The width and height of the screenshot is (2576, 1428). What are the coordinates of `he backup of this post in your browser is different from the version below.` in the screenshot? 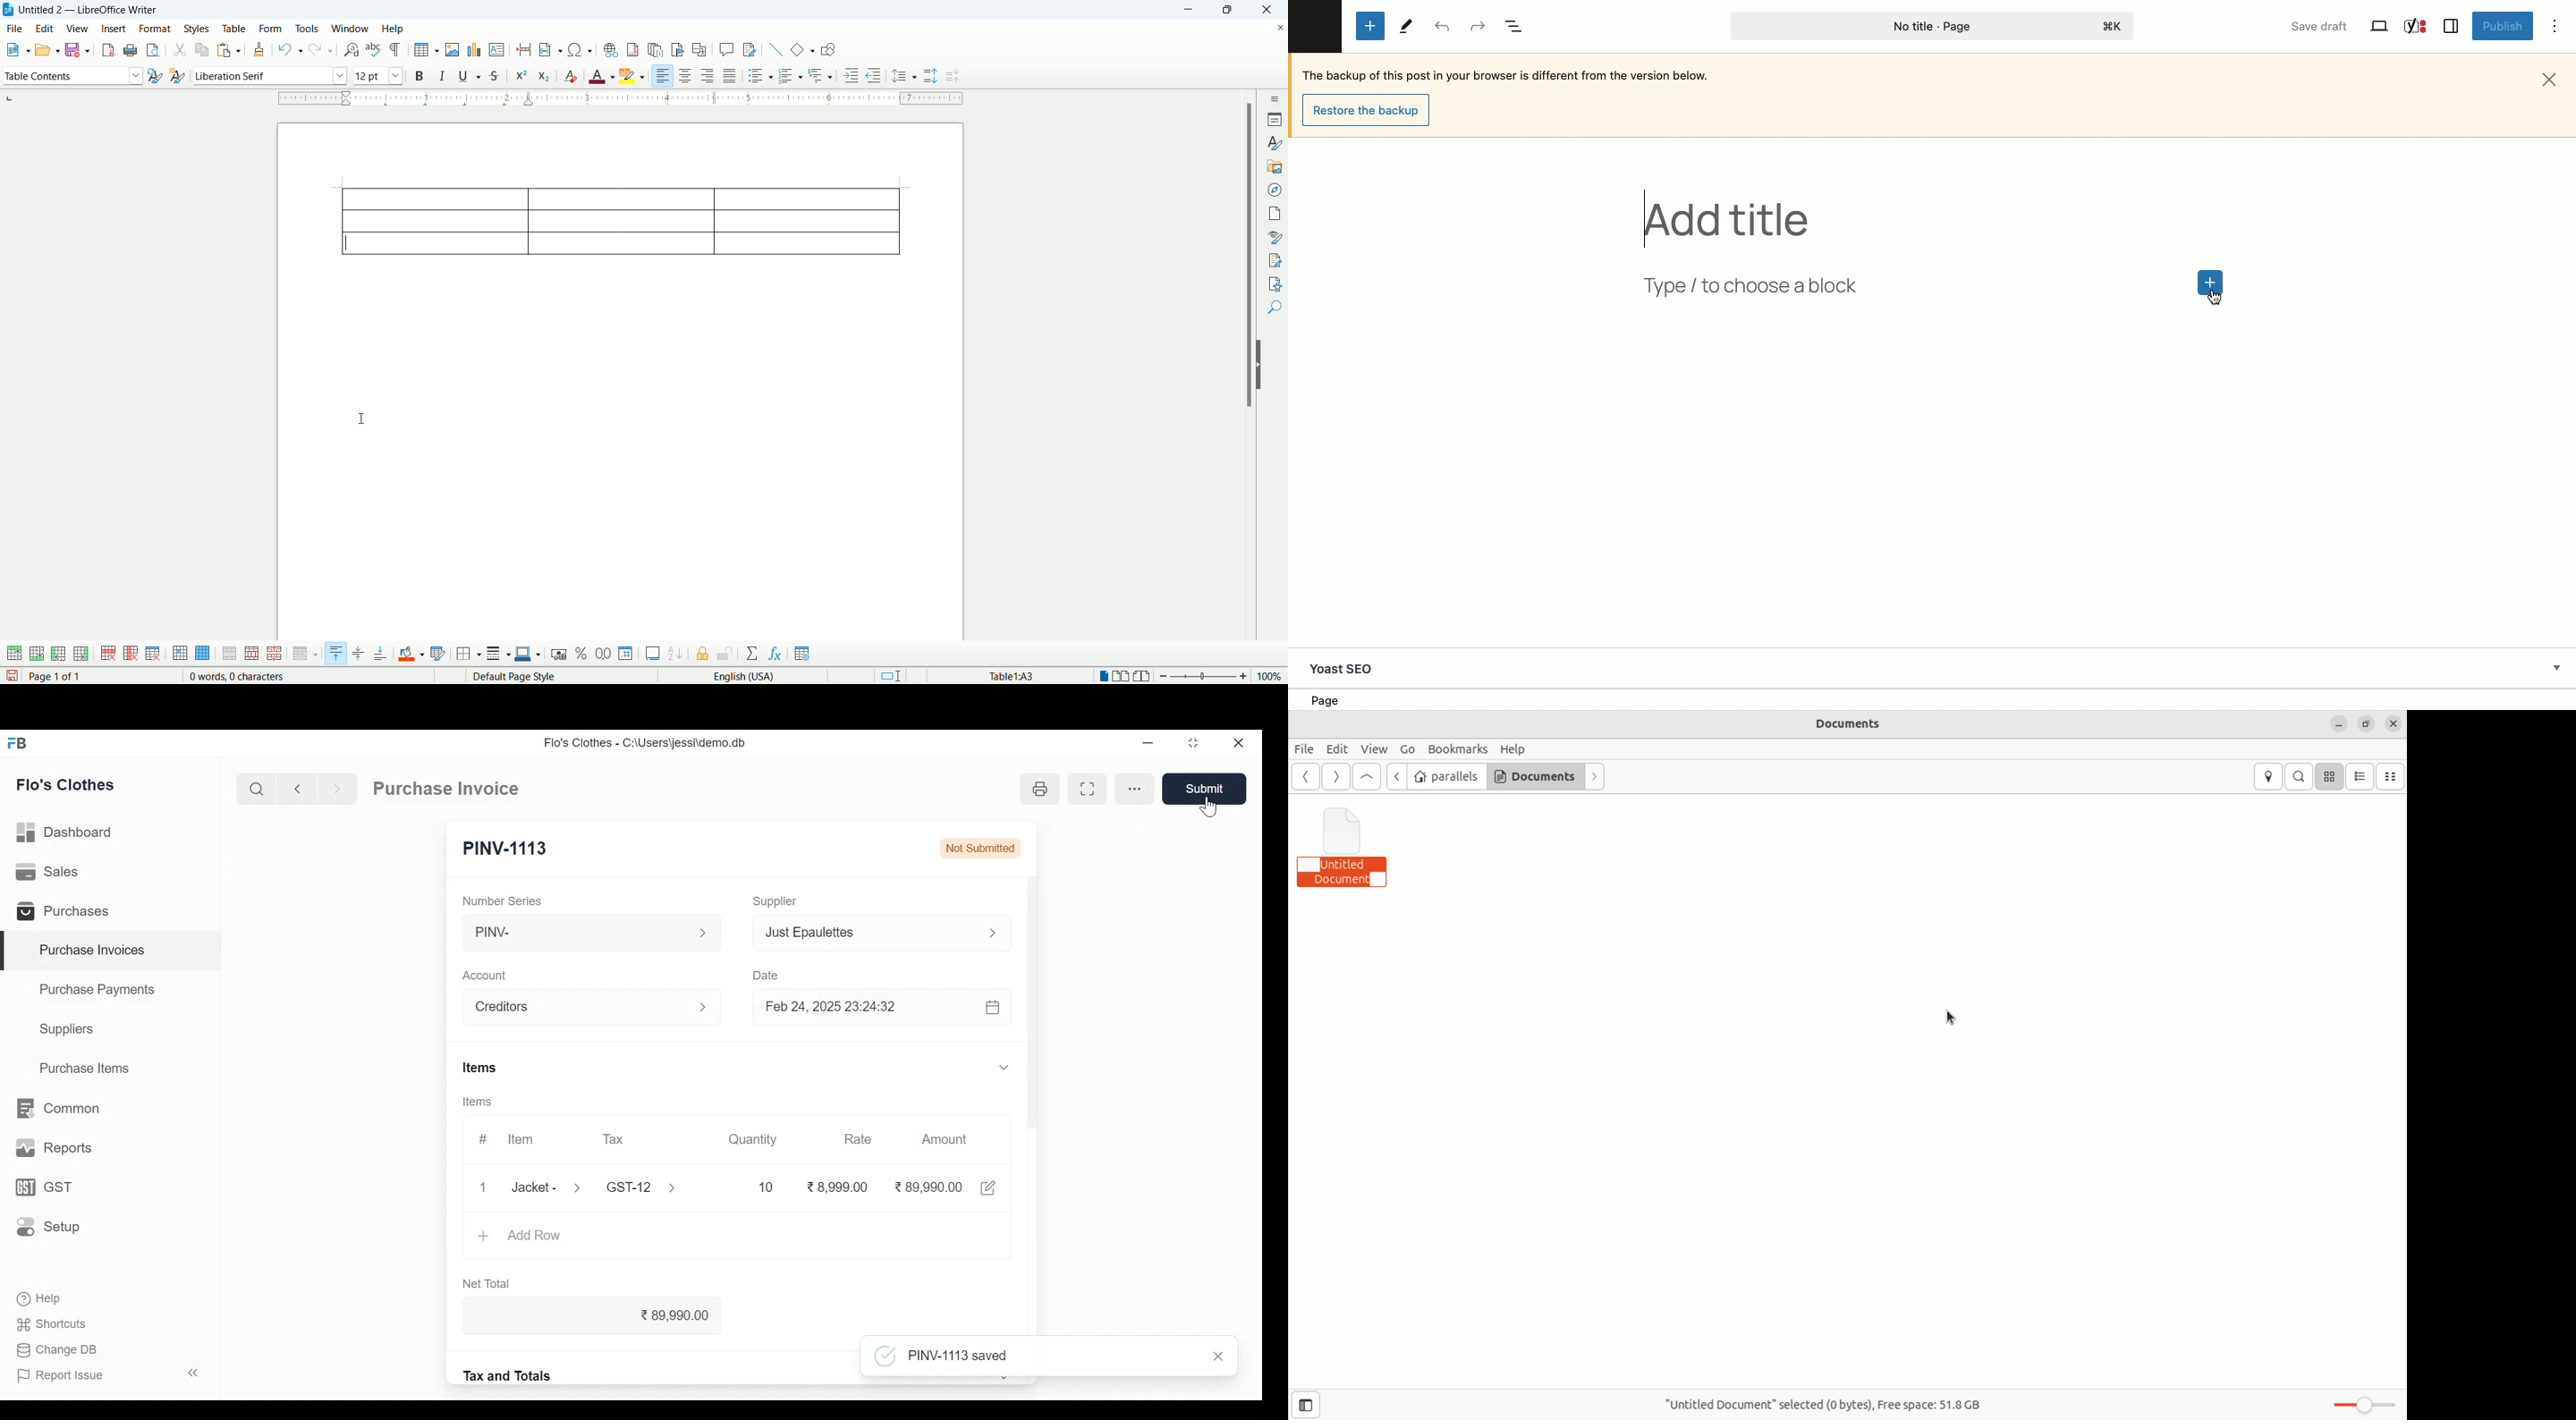 It's located at (1519, 75).